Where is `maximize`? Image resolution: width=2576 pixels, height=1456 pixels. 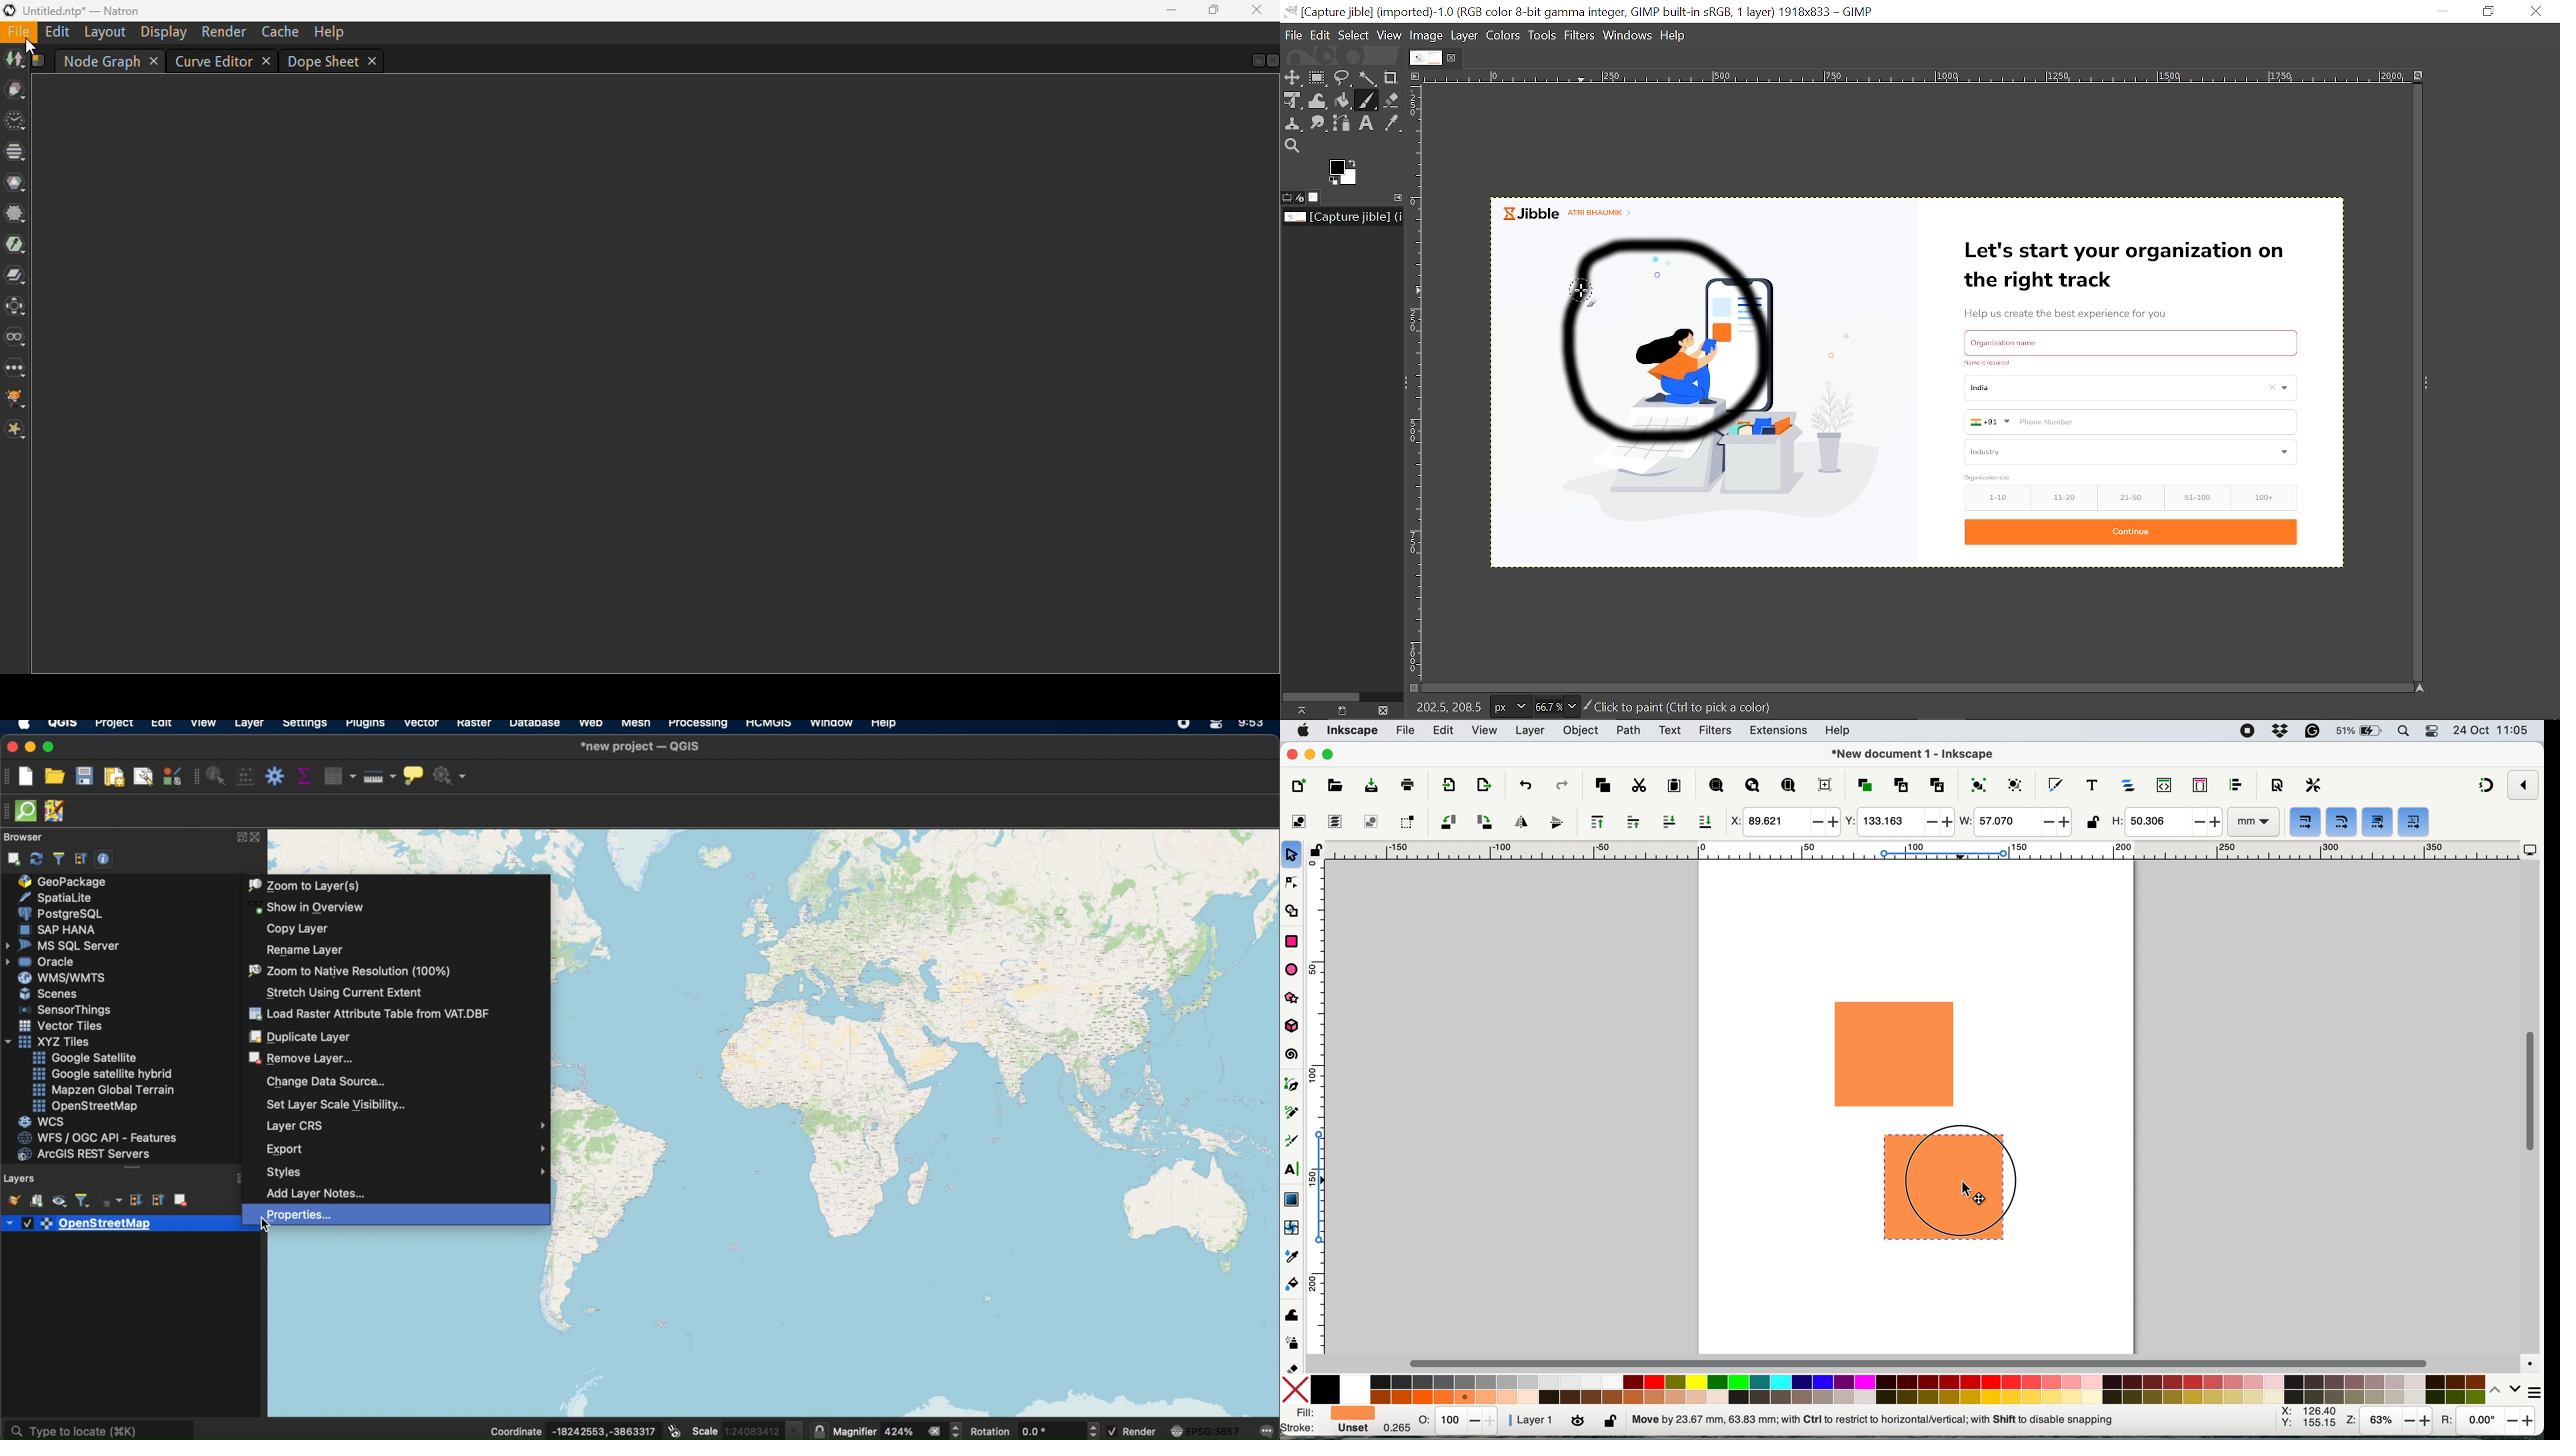
maximize is located at coordinates (1213, 9).